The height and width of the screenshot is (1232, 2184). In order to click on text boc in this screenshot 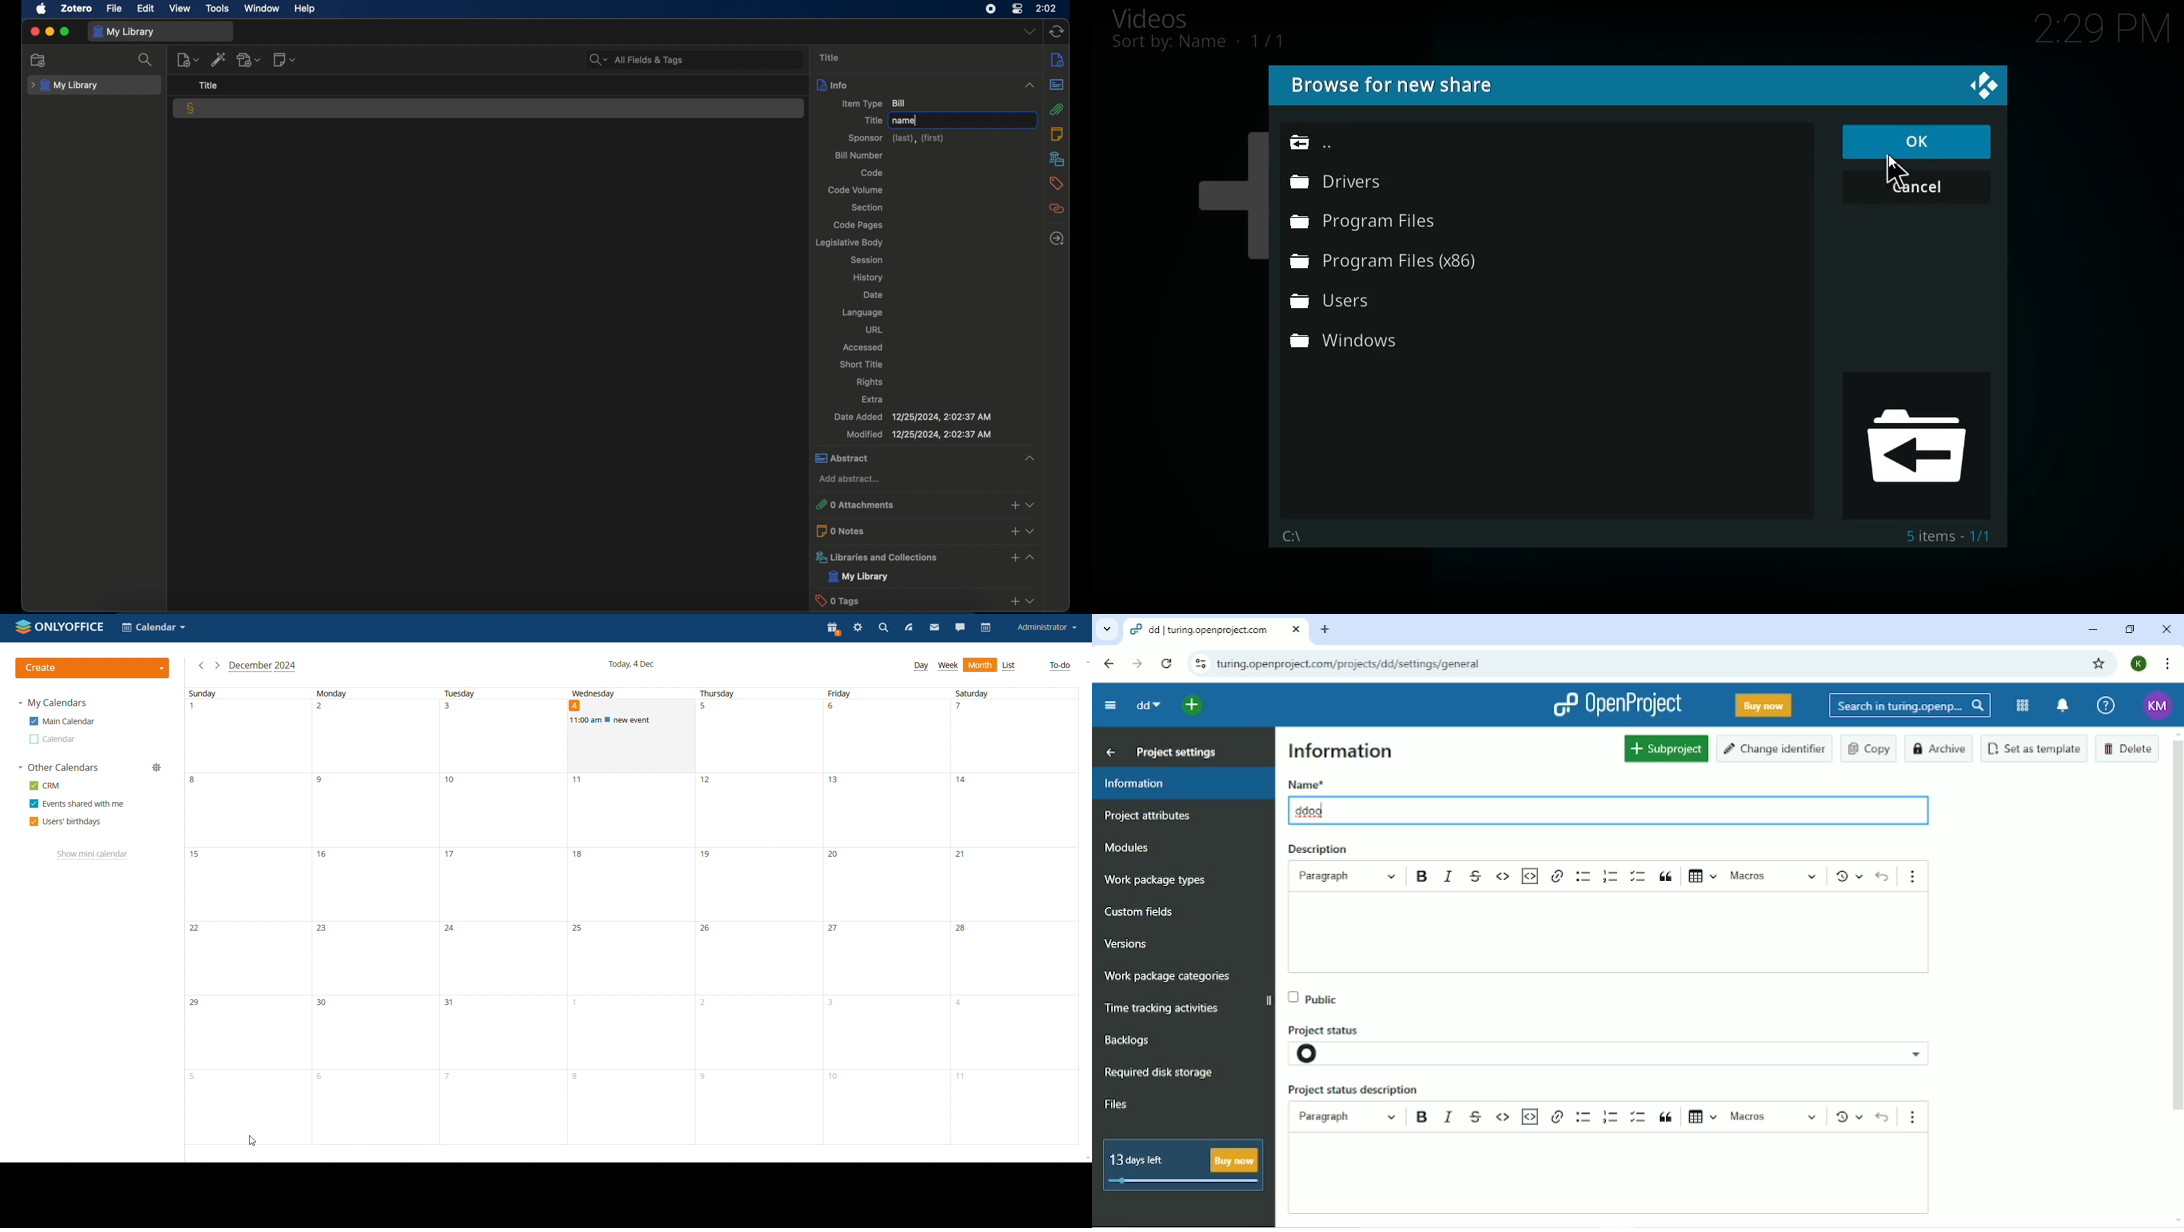, I will do `click(1620, 1174)`.